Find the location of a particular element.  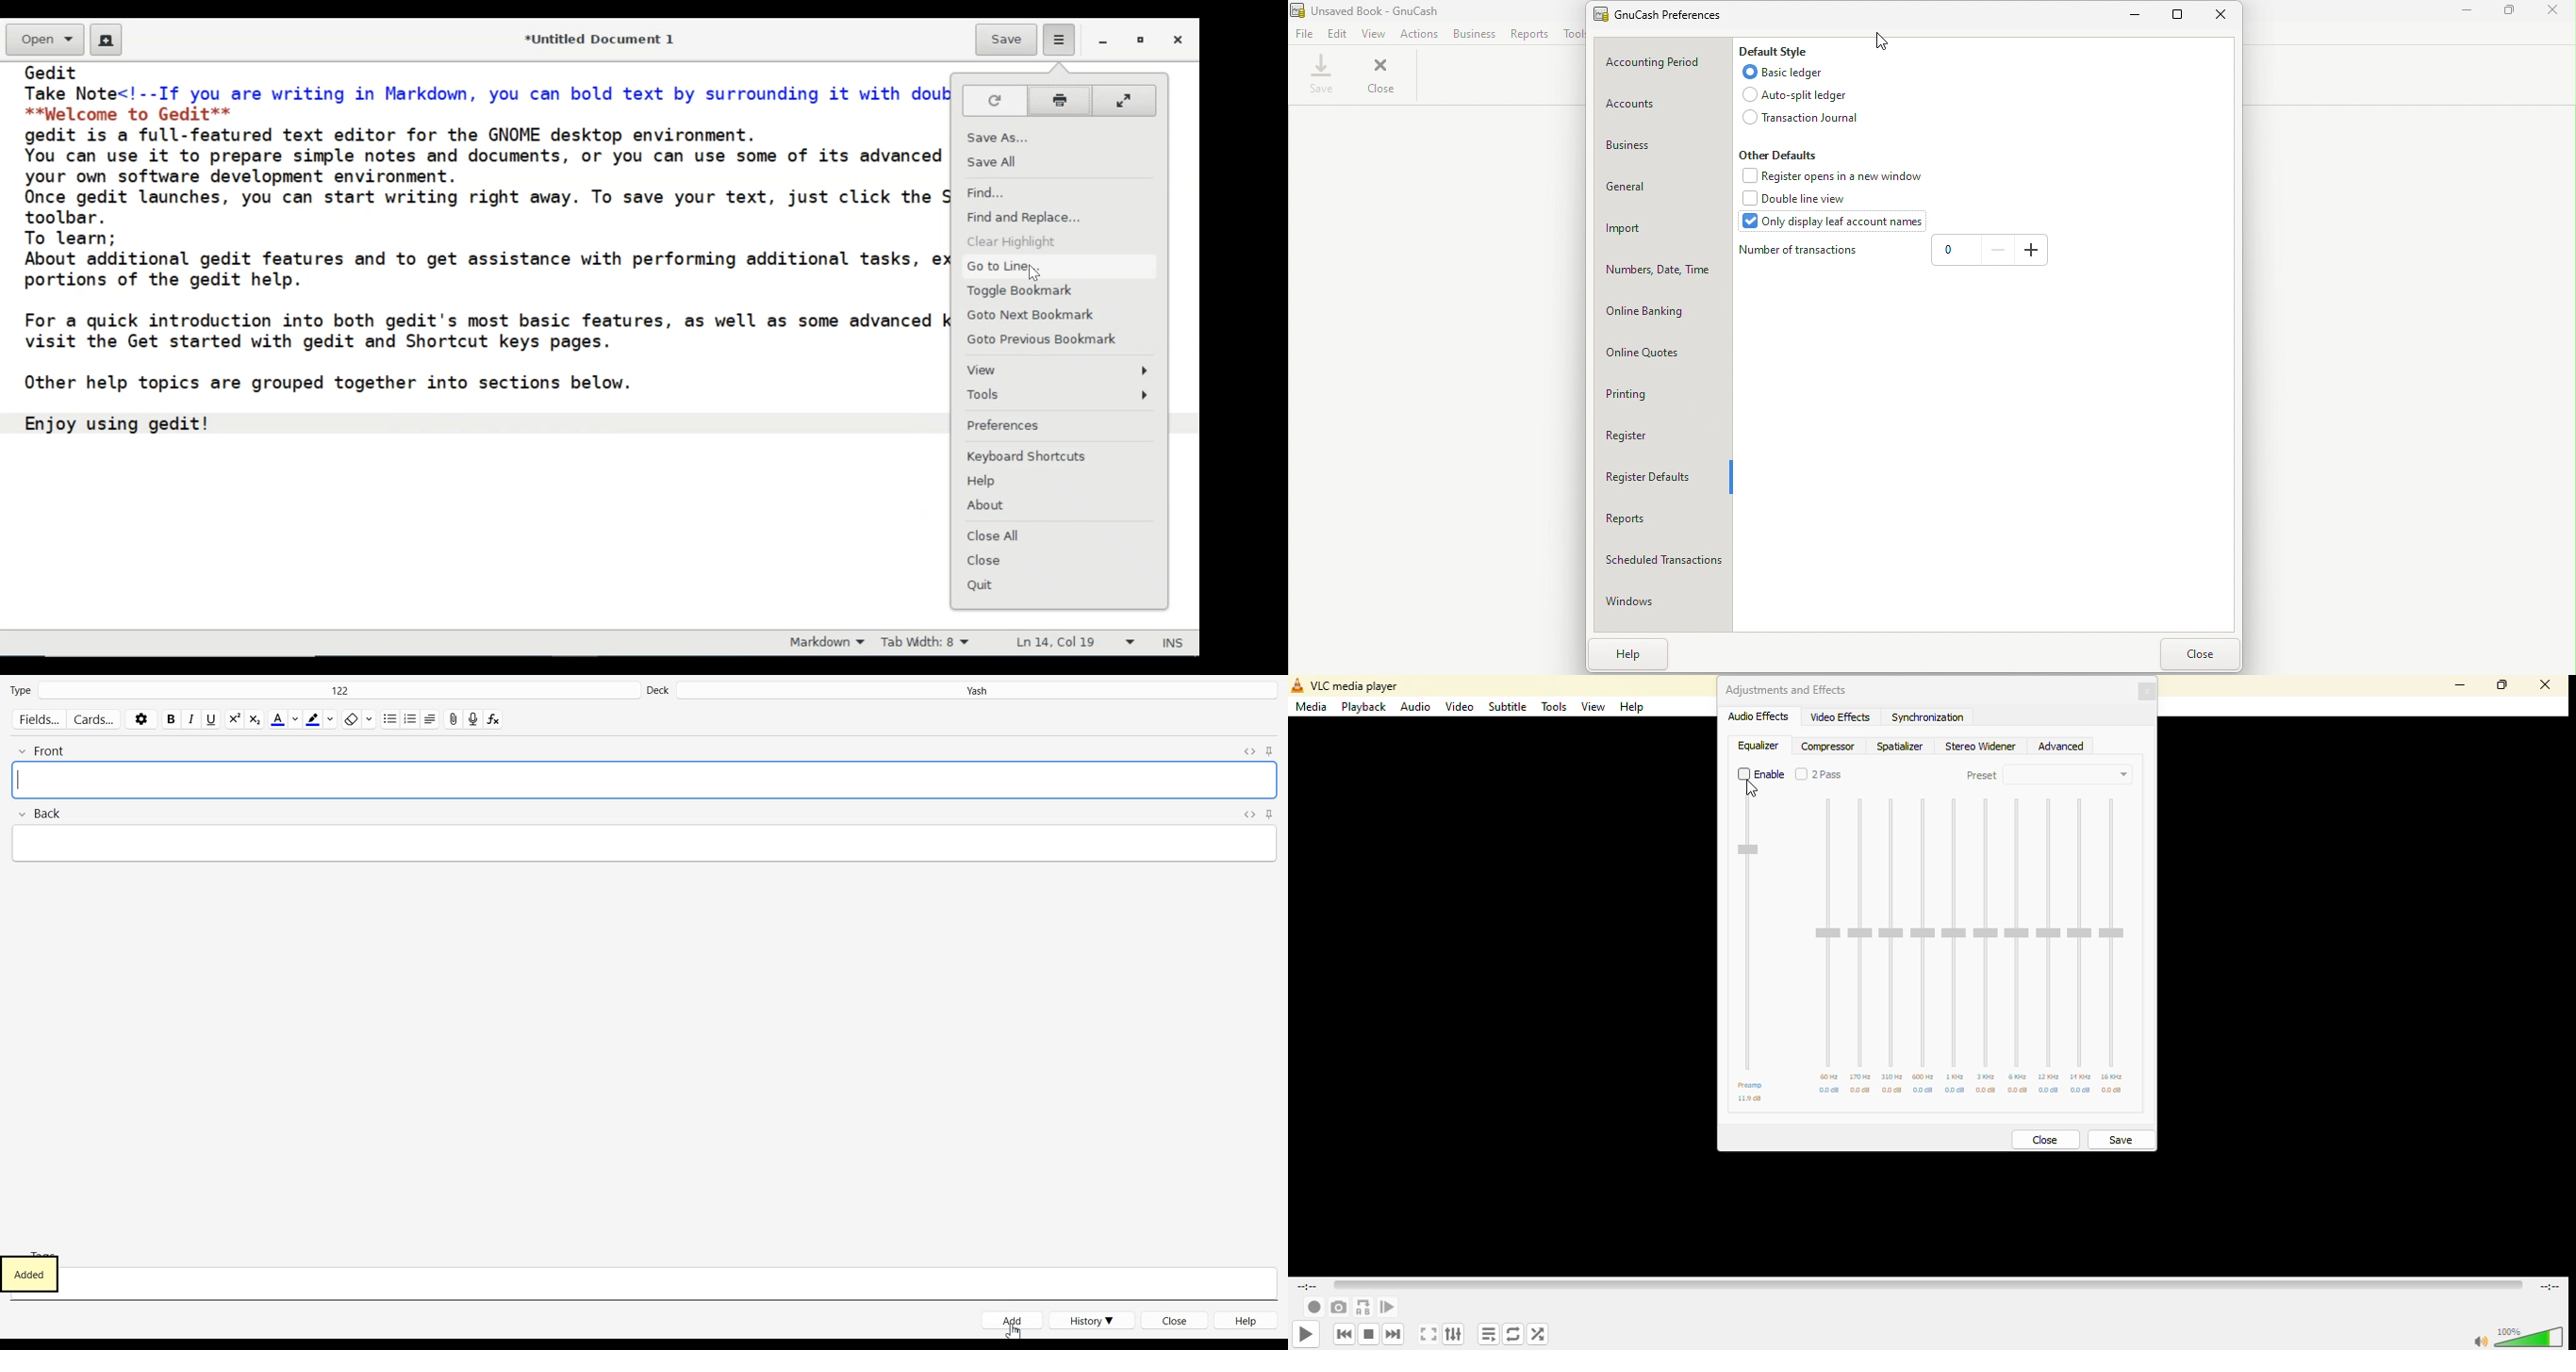

Underline is located at coordinates (212, 719).